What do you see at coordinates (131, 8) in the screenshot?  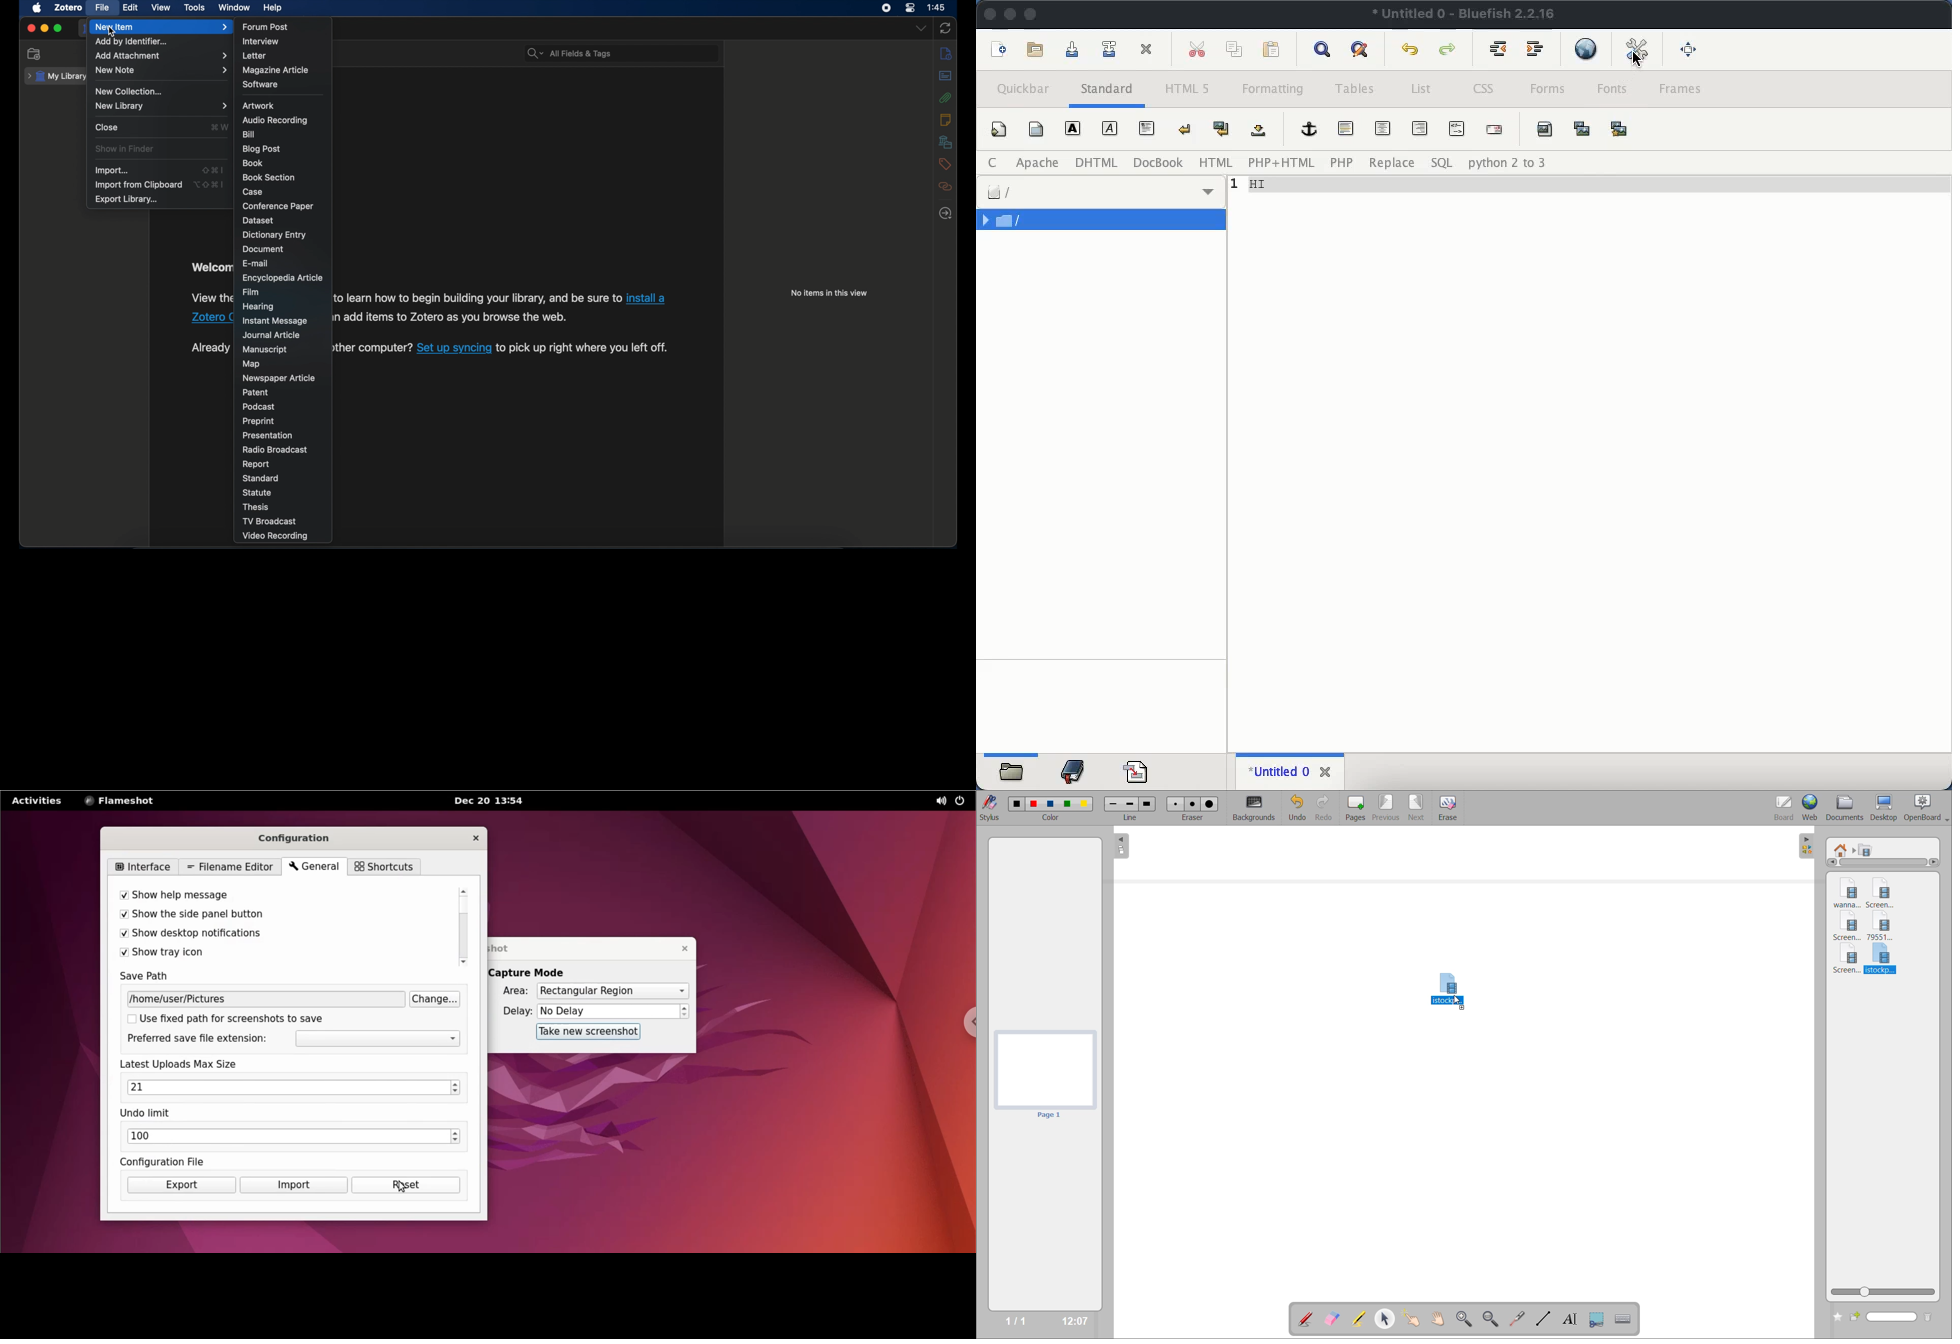 I see `edit` at bounding box center [131, 8].